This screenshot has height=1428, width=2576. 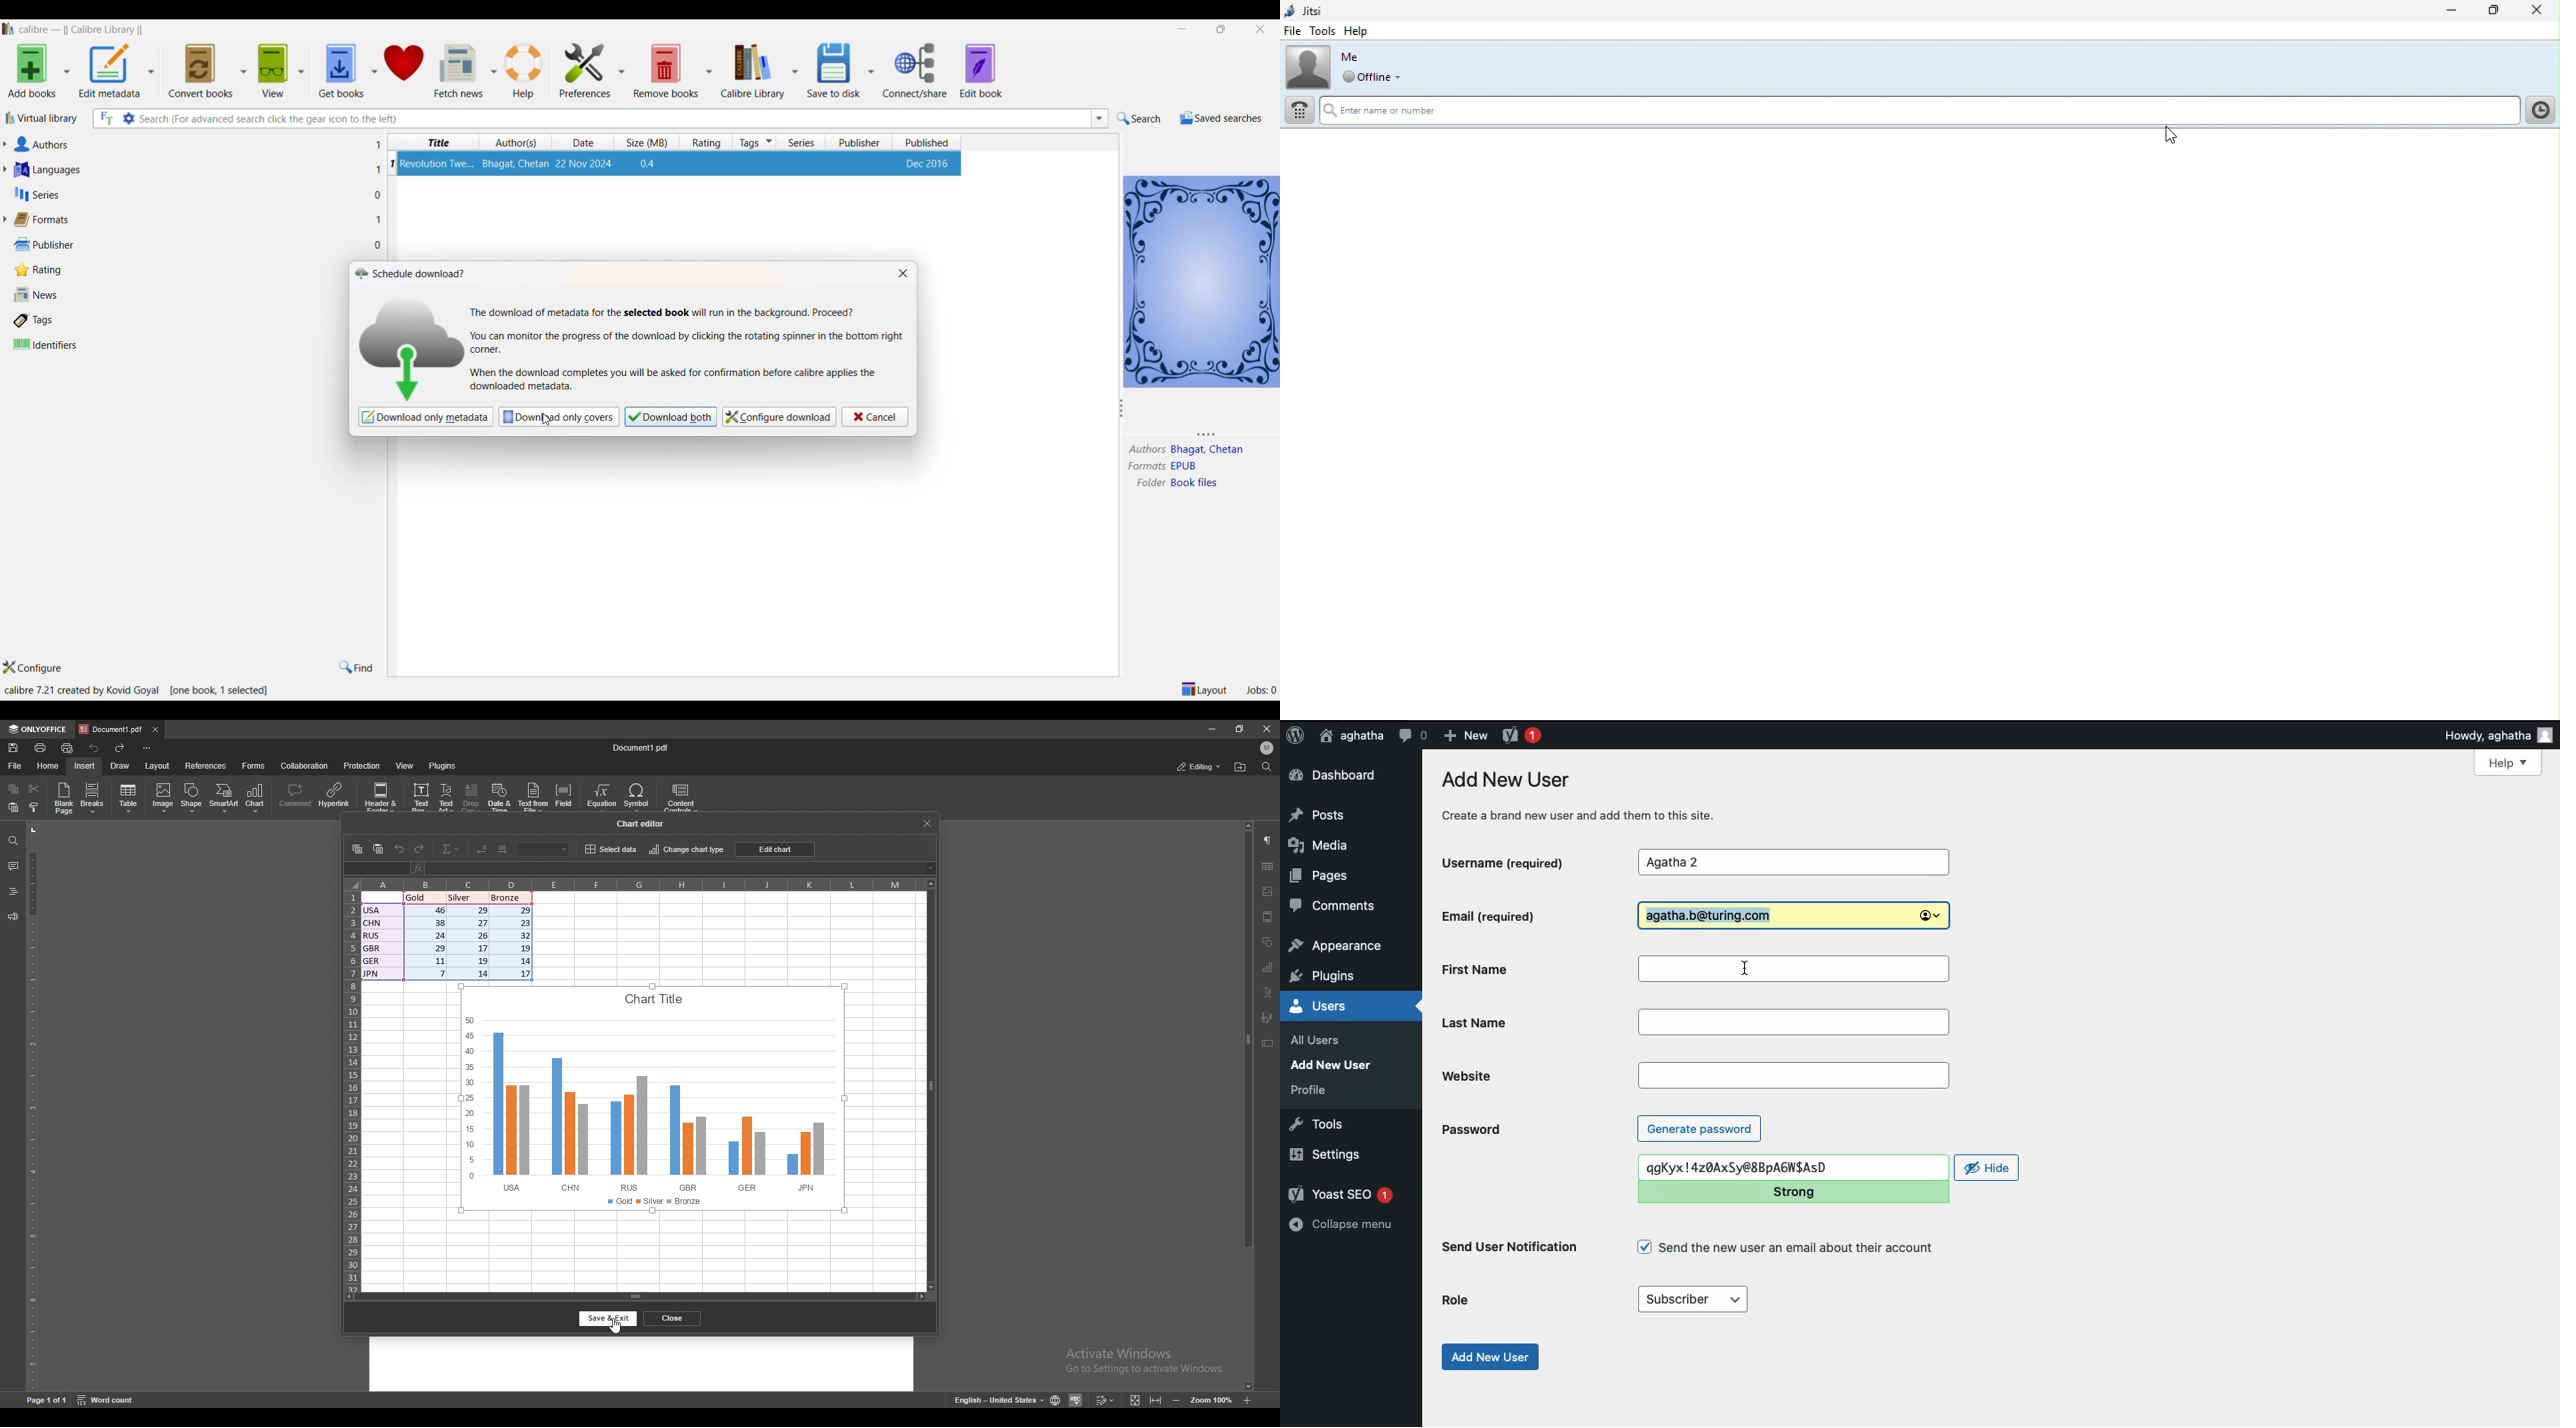 I want to click on tags, so click(x=755, y=142).